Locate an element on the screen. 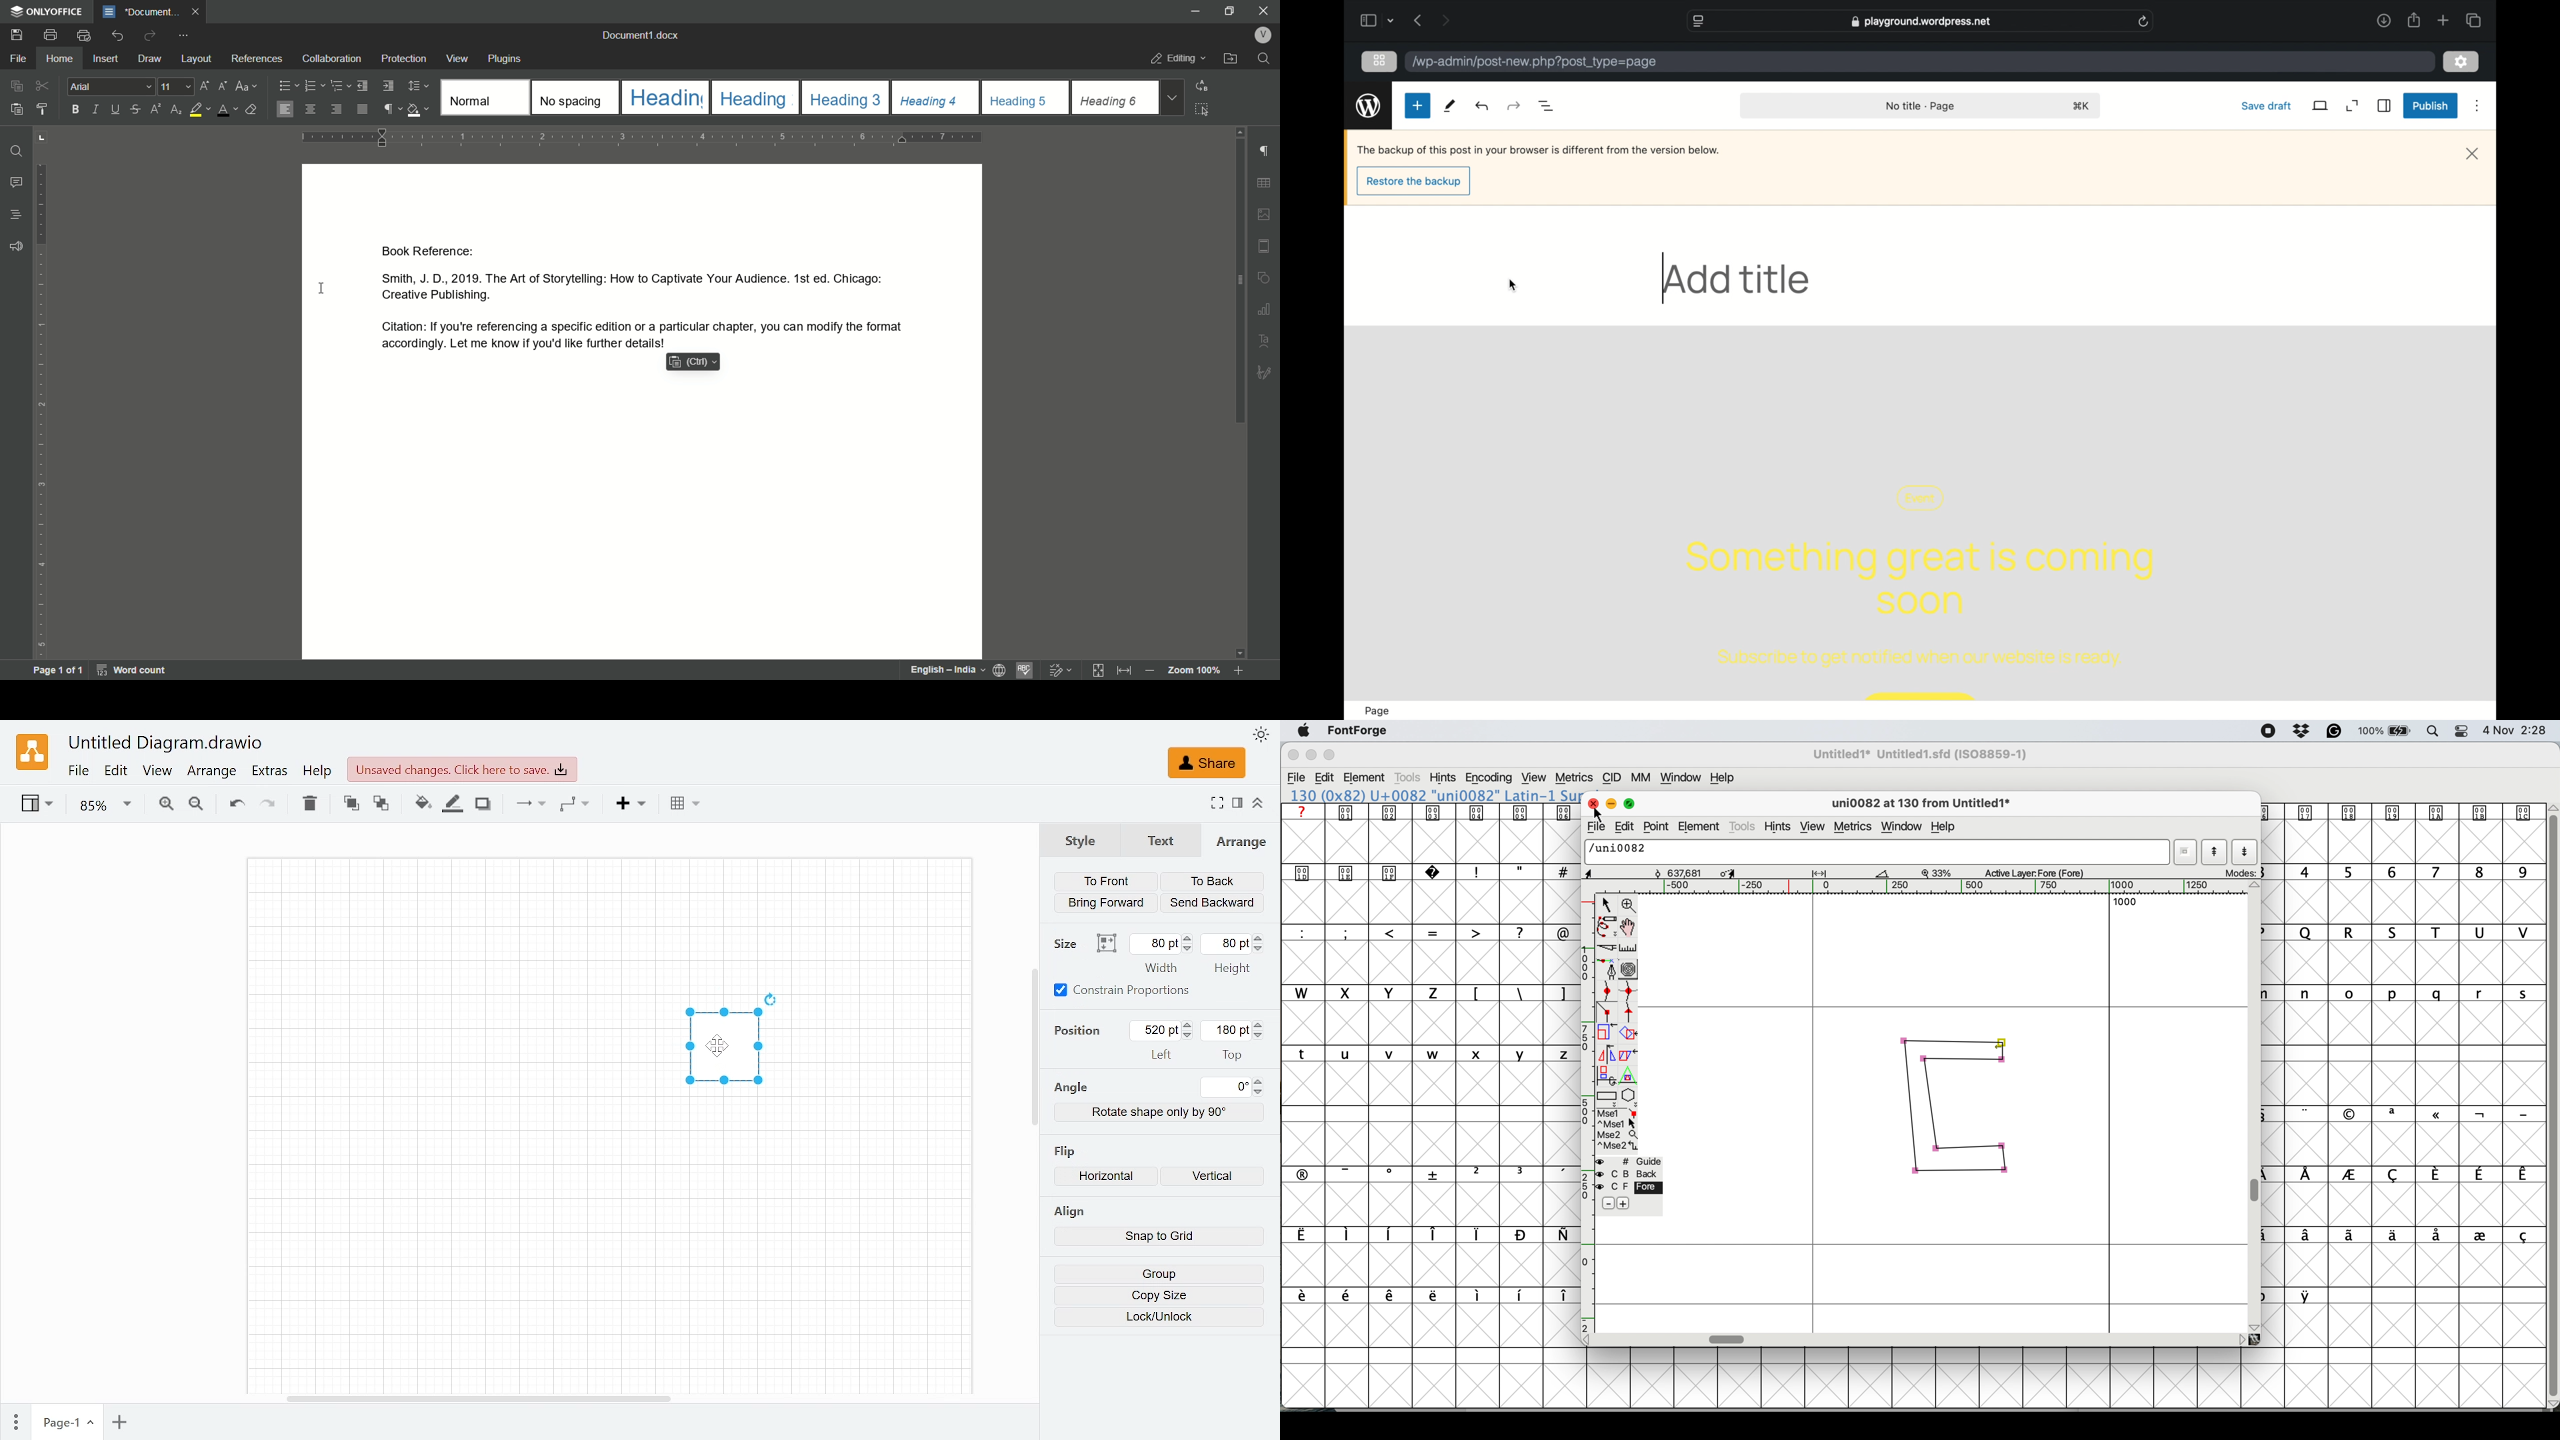  Constrain proportions is located at coordinates (1123, 990).